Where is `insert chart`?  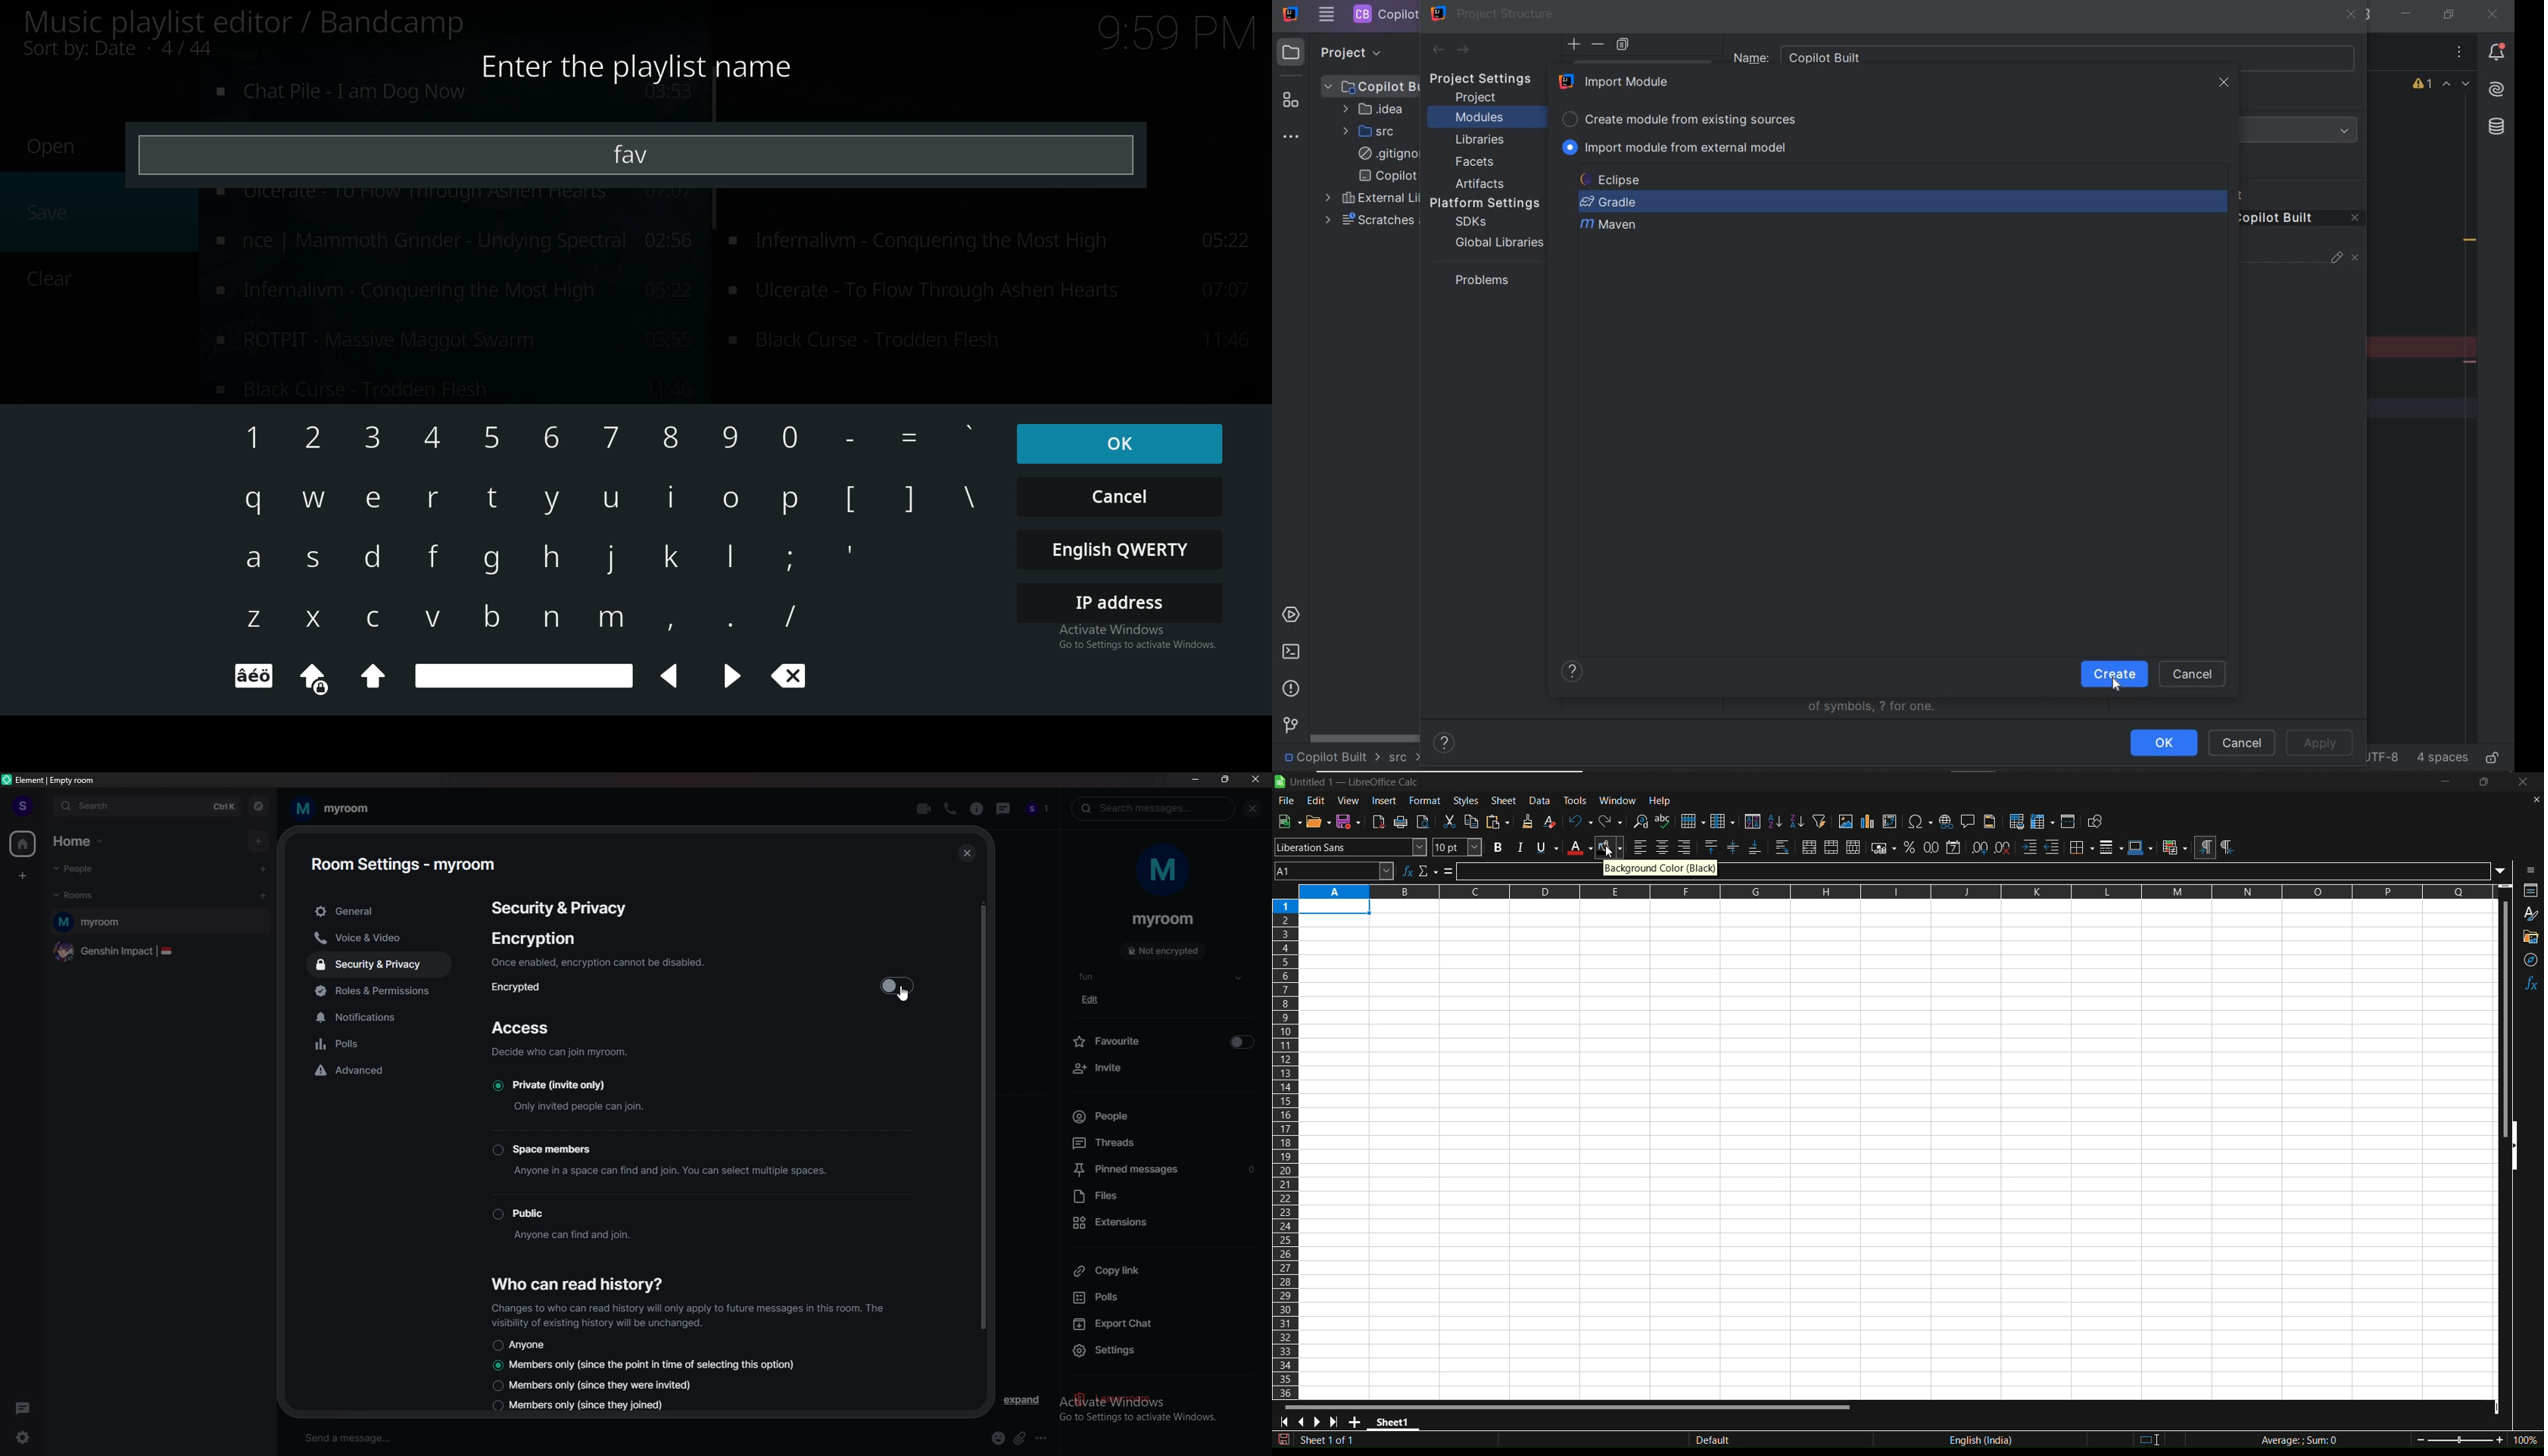
insert chart is located at coordinates (1868, 821).